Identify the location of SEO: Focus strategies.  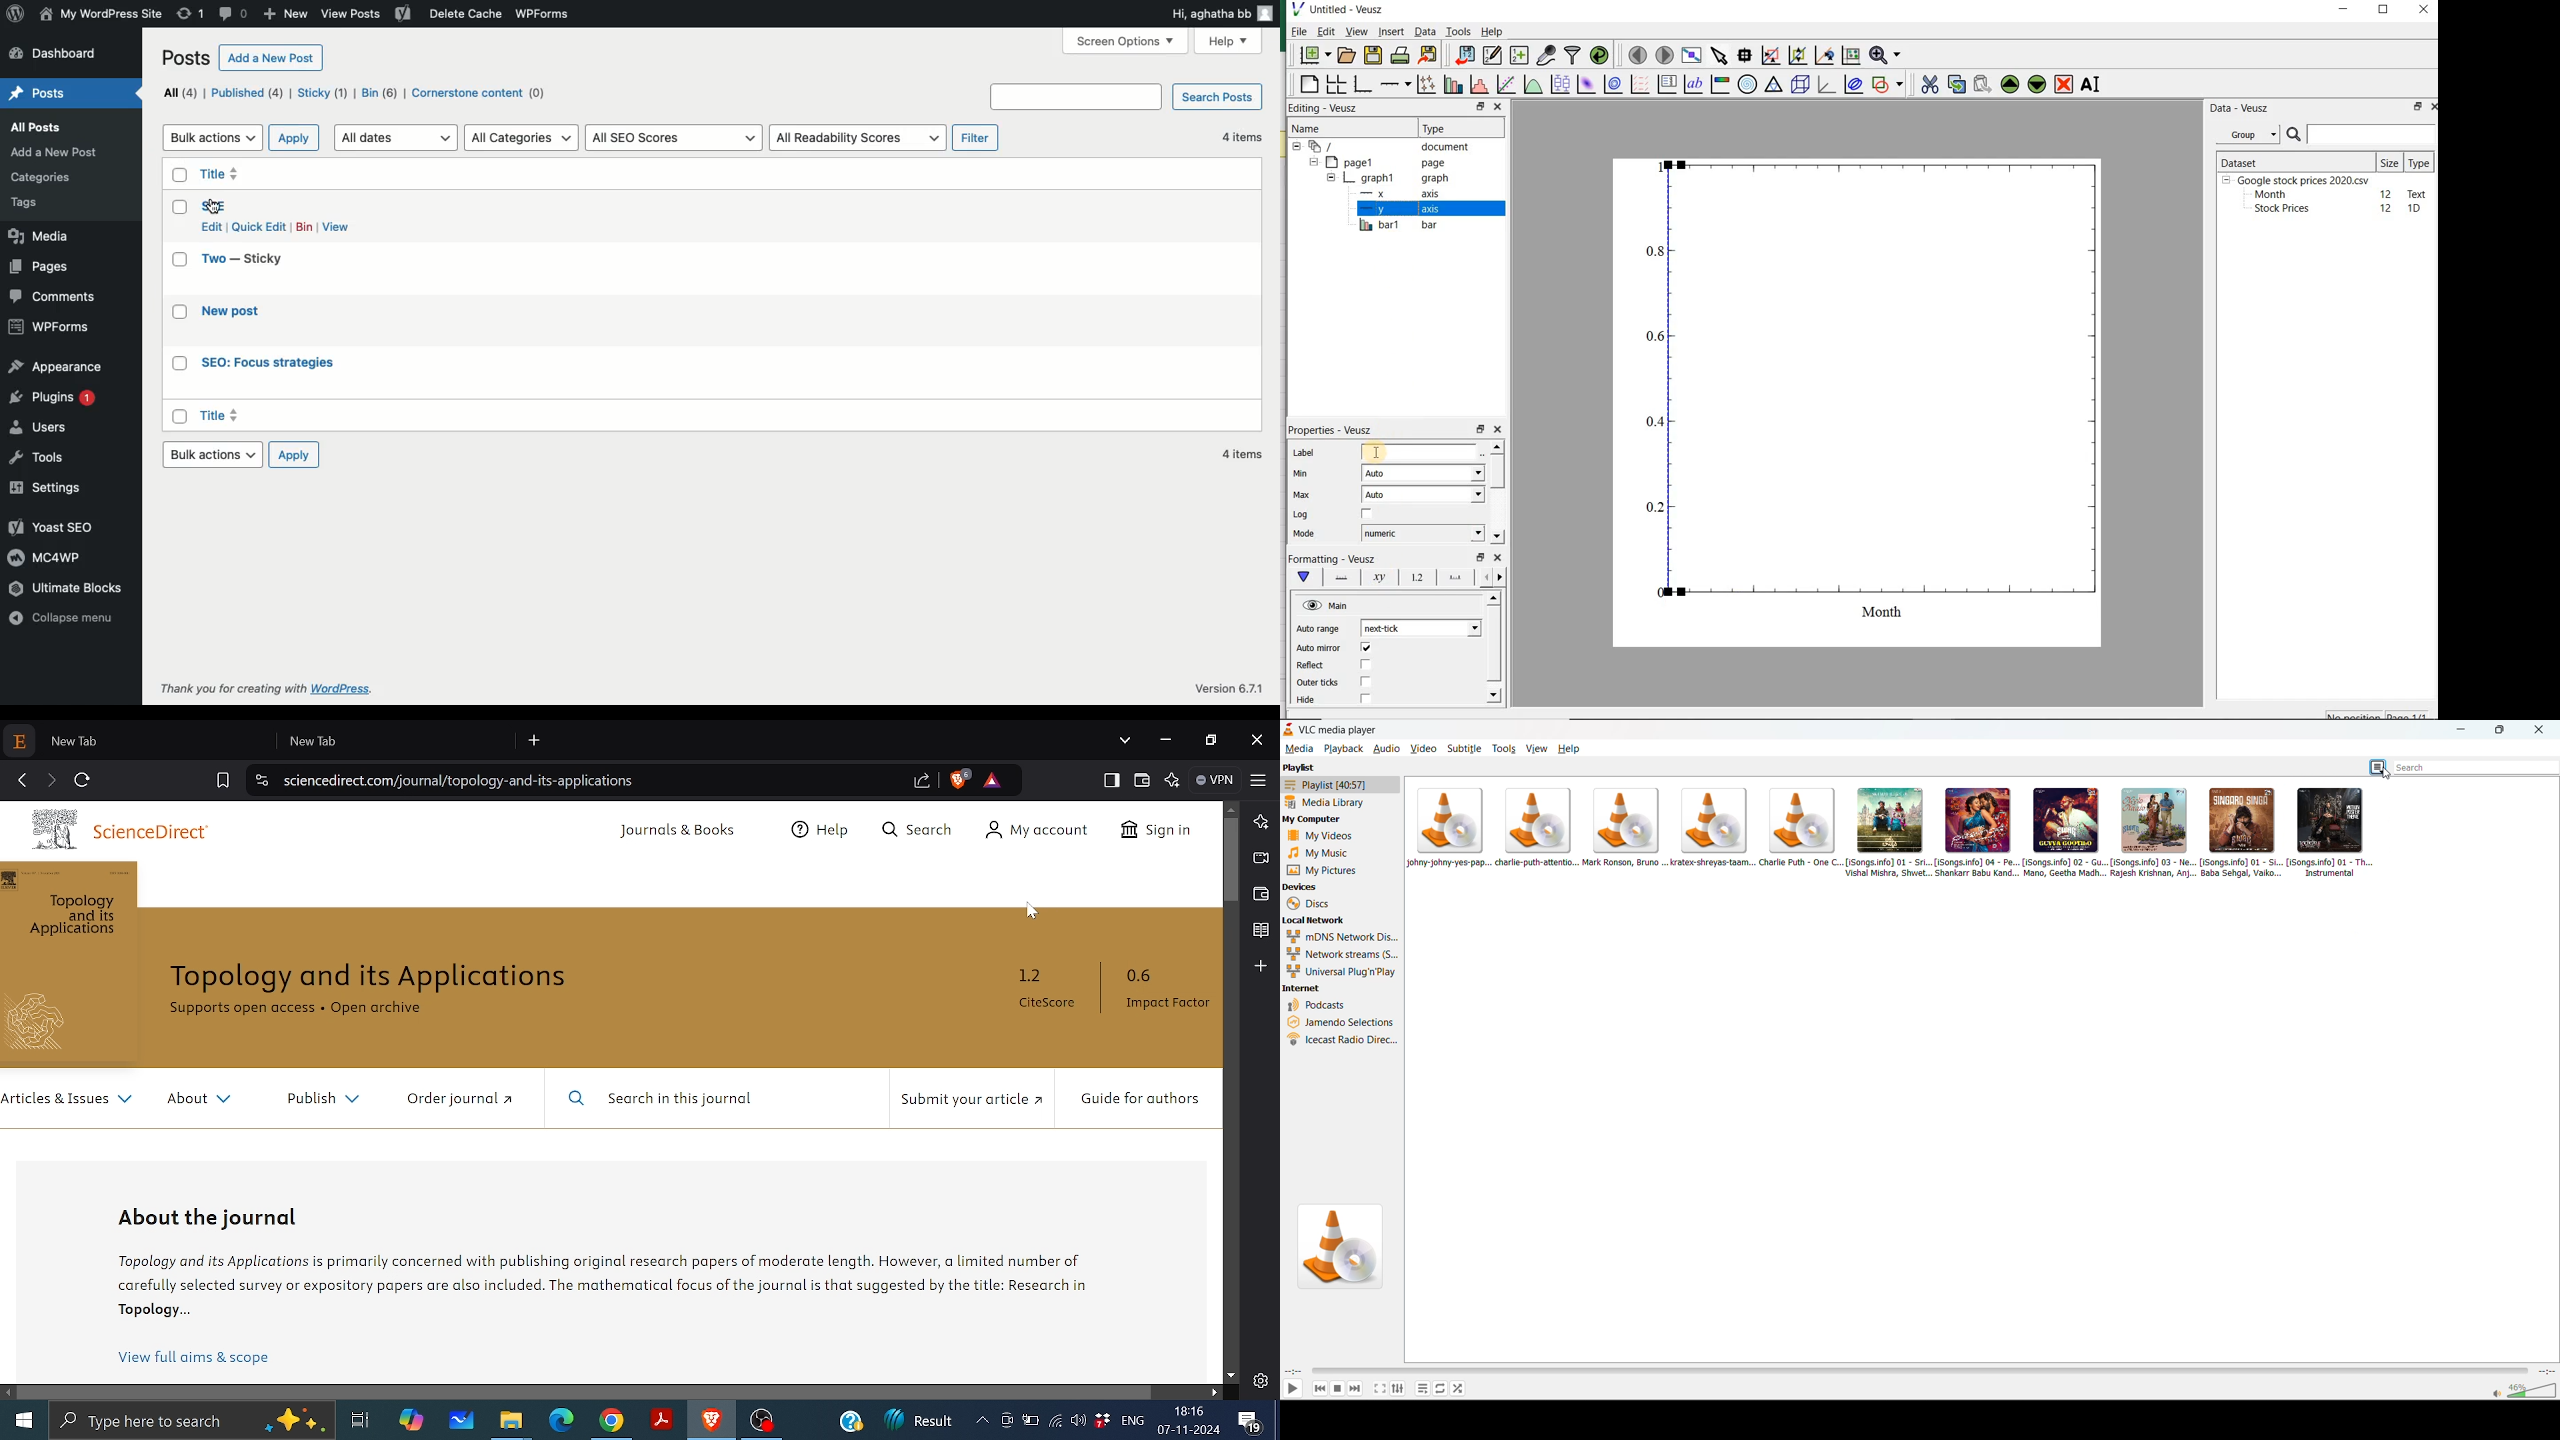
(286, 364).